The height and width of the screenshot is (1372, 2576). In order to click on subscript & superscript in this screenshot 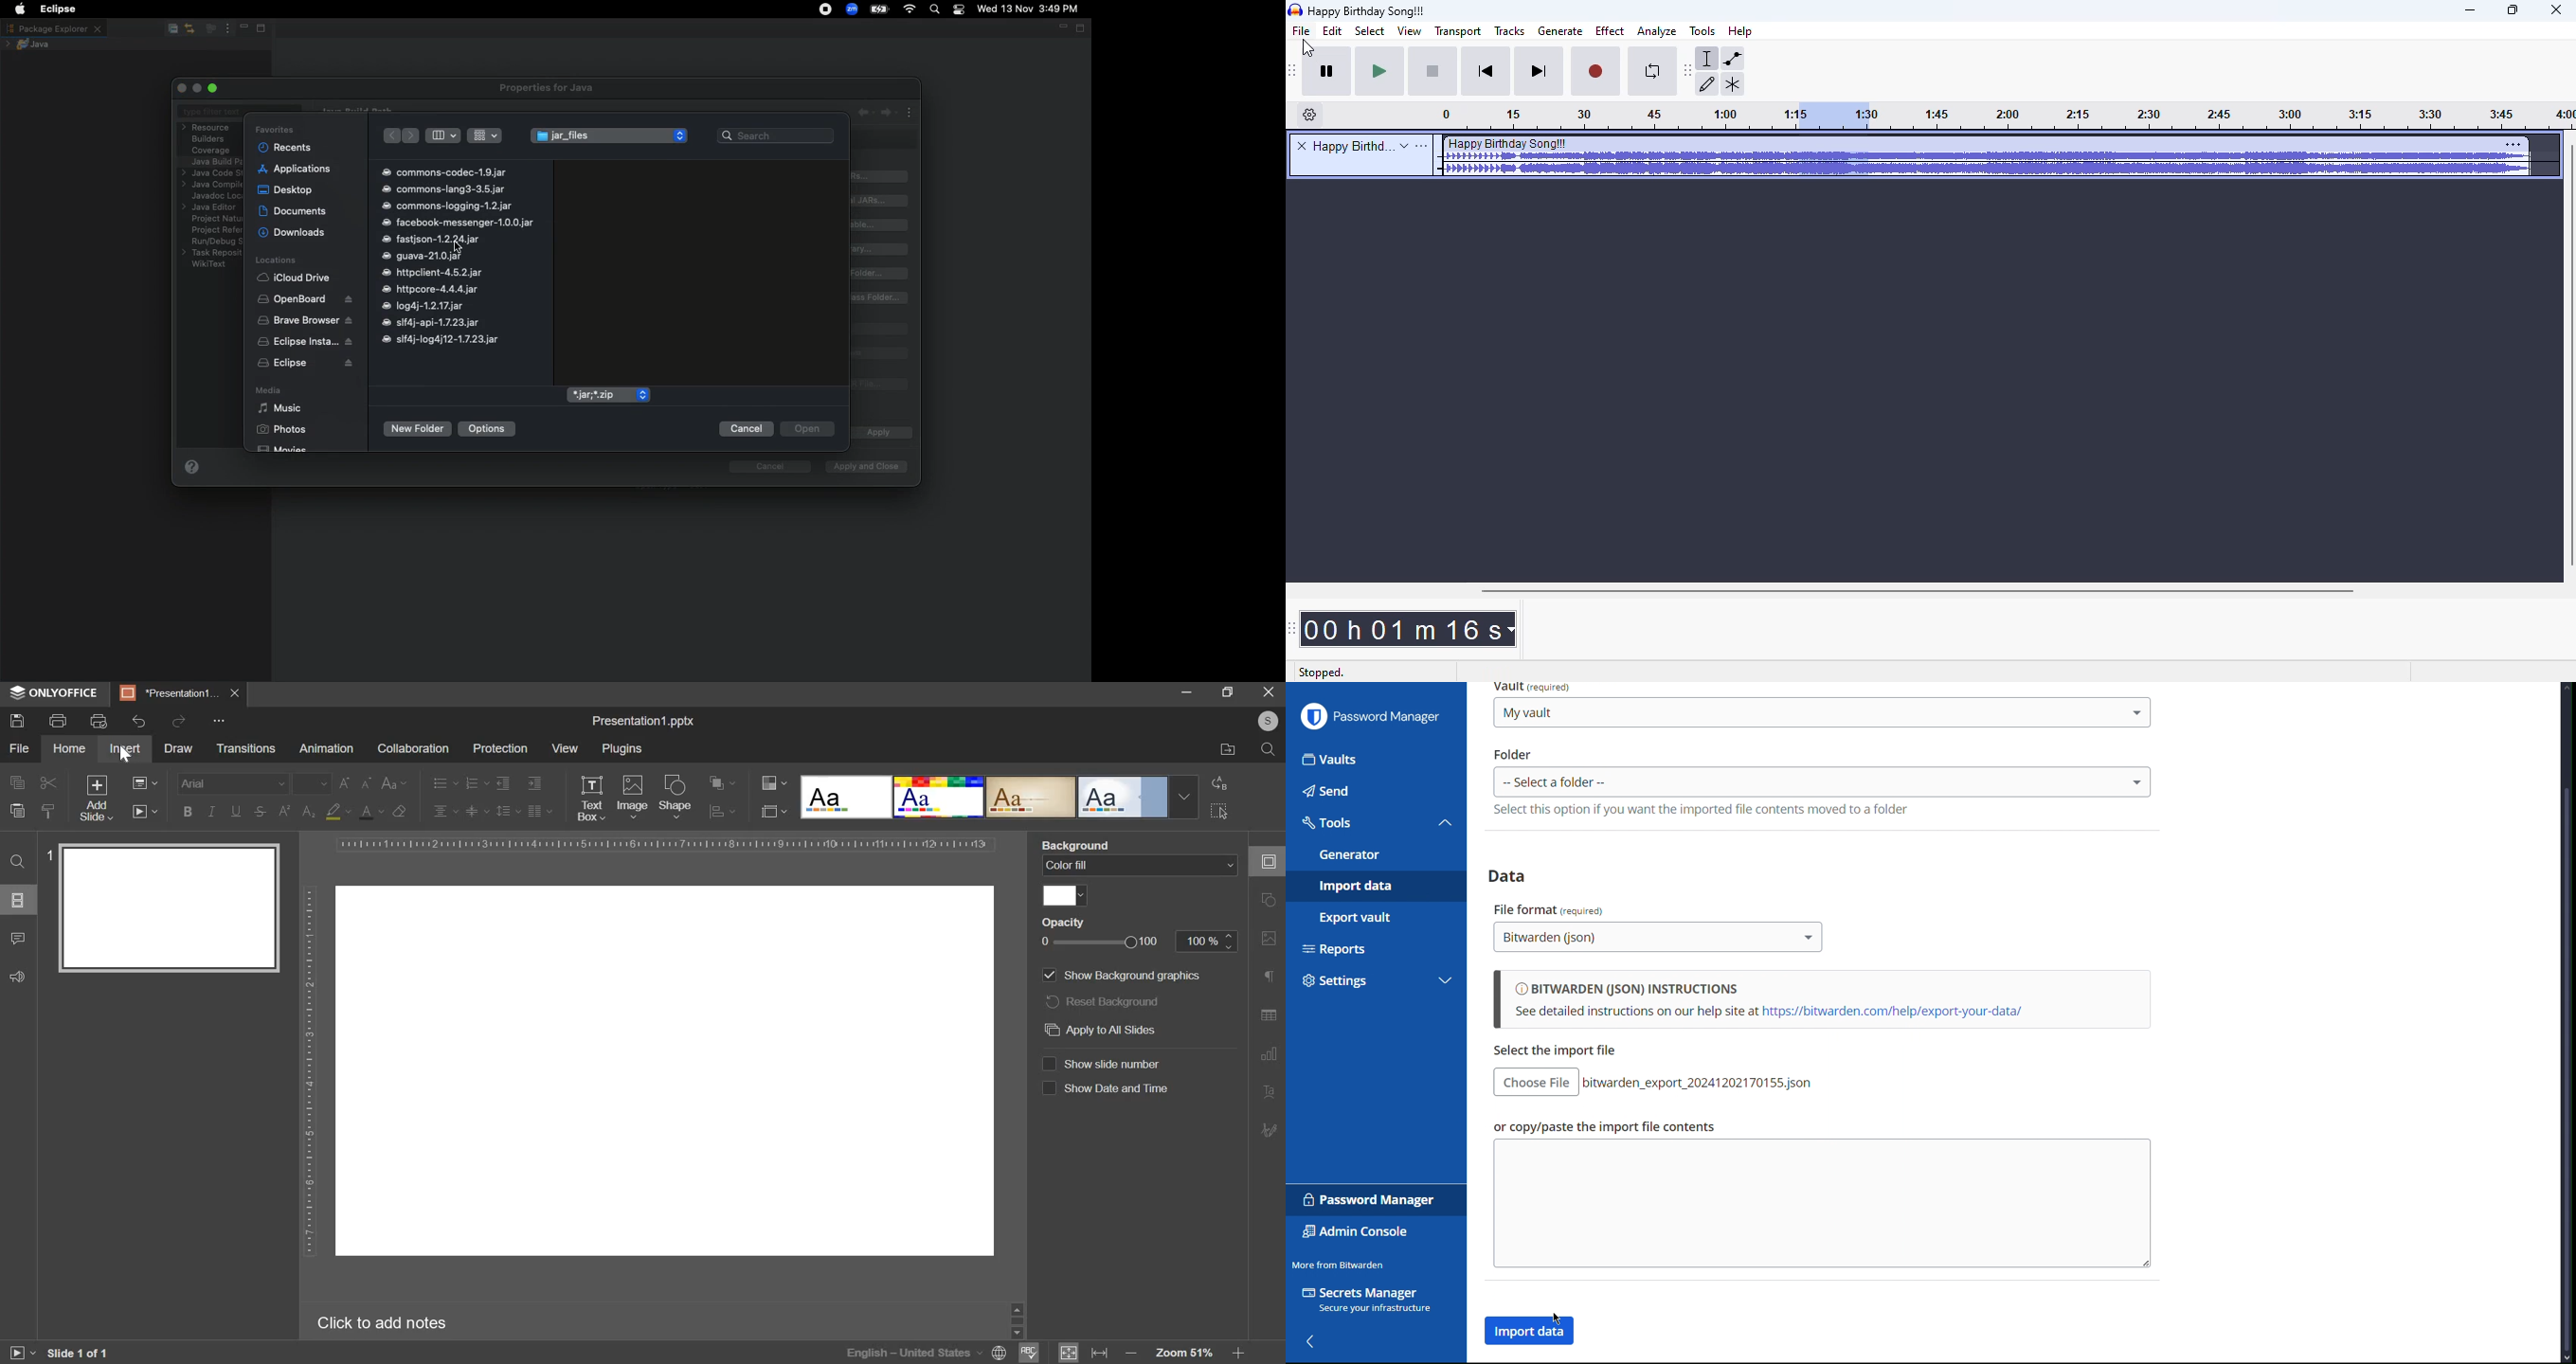, I will do `click(309, 812)`.